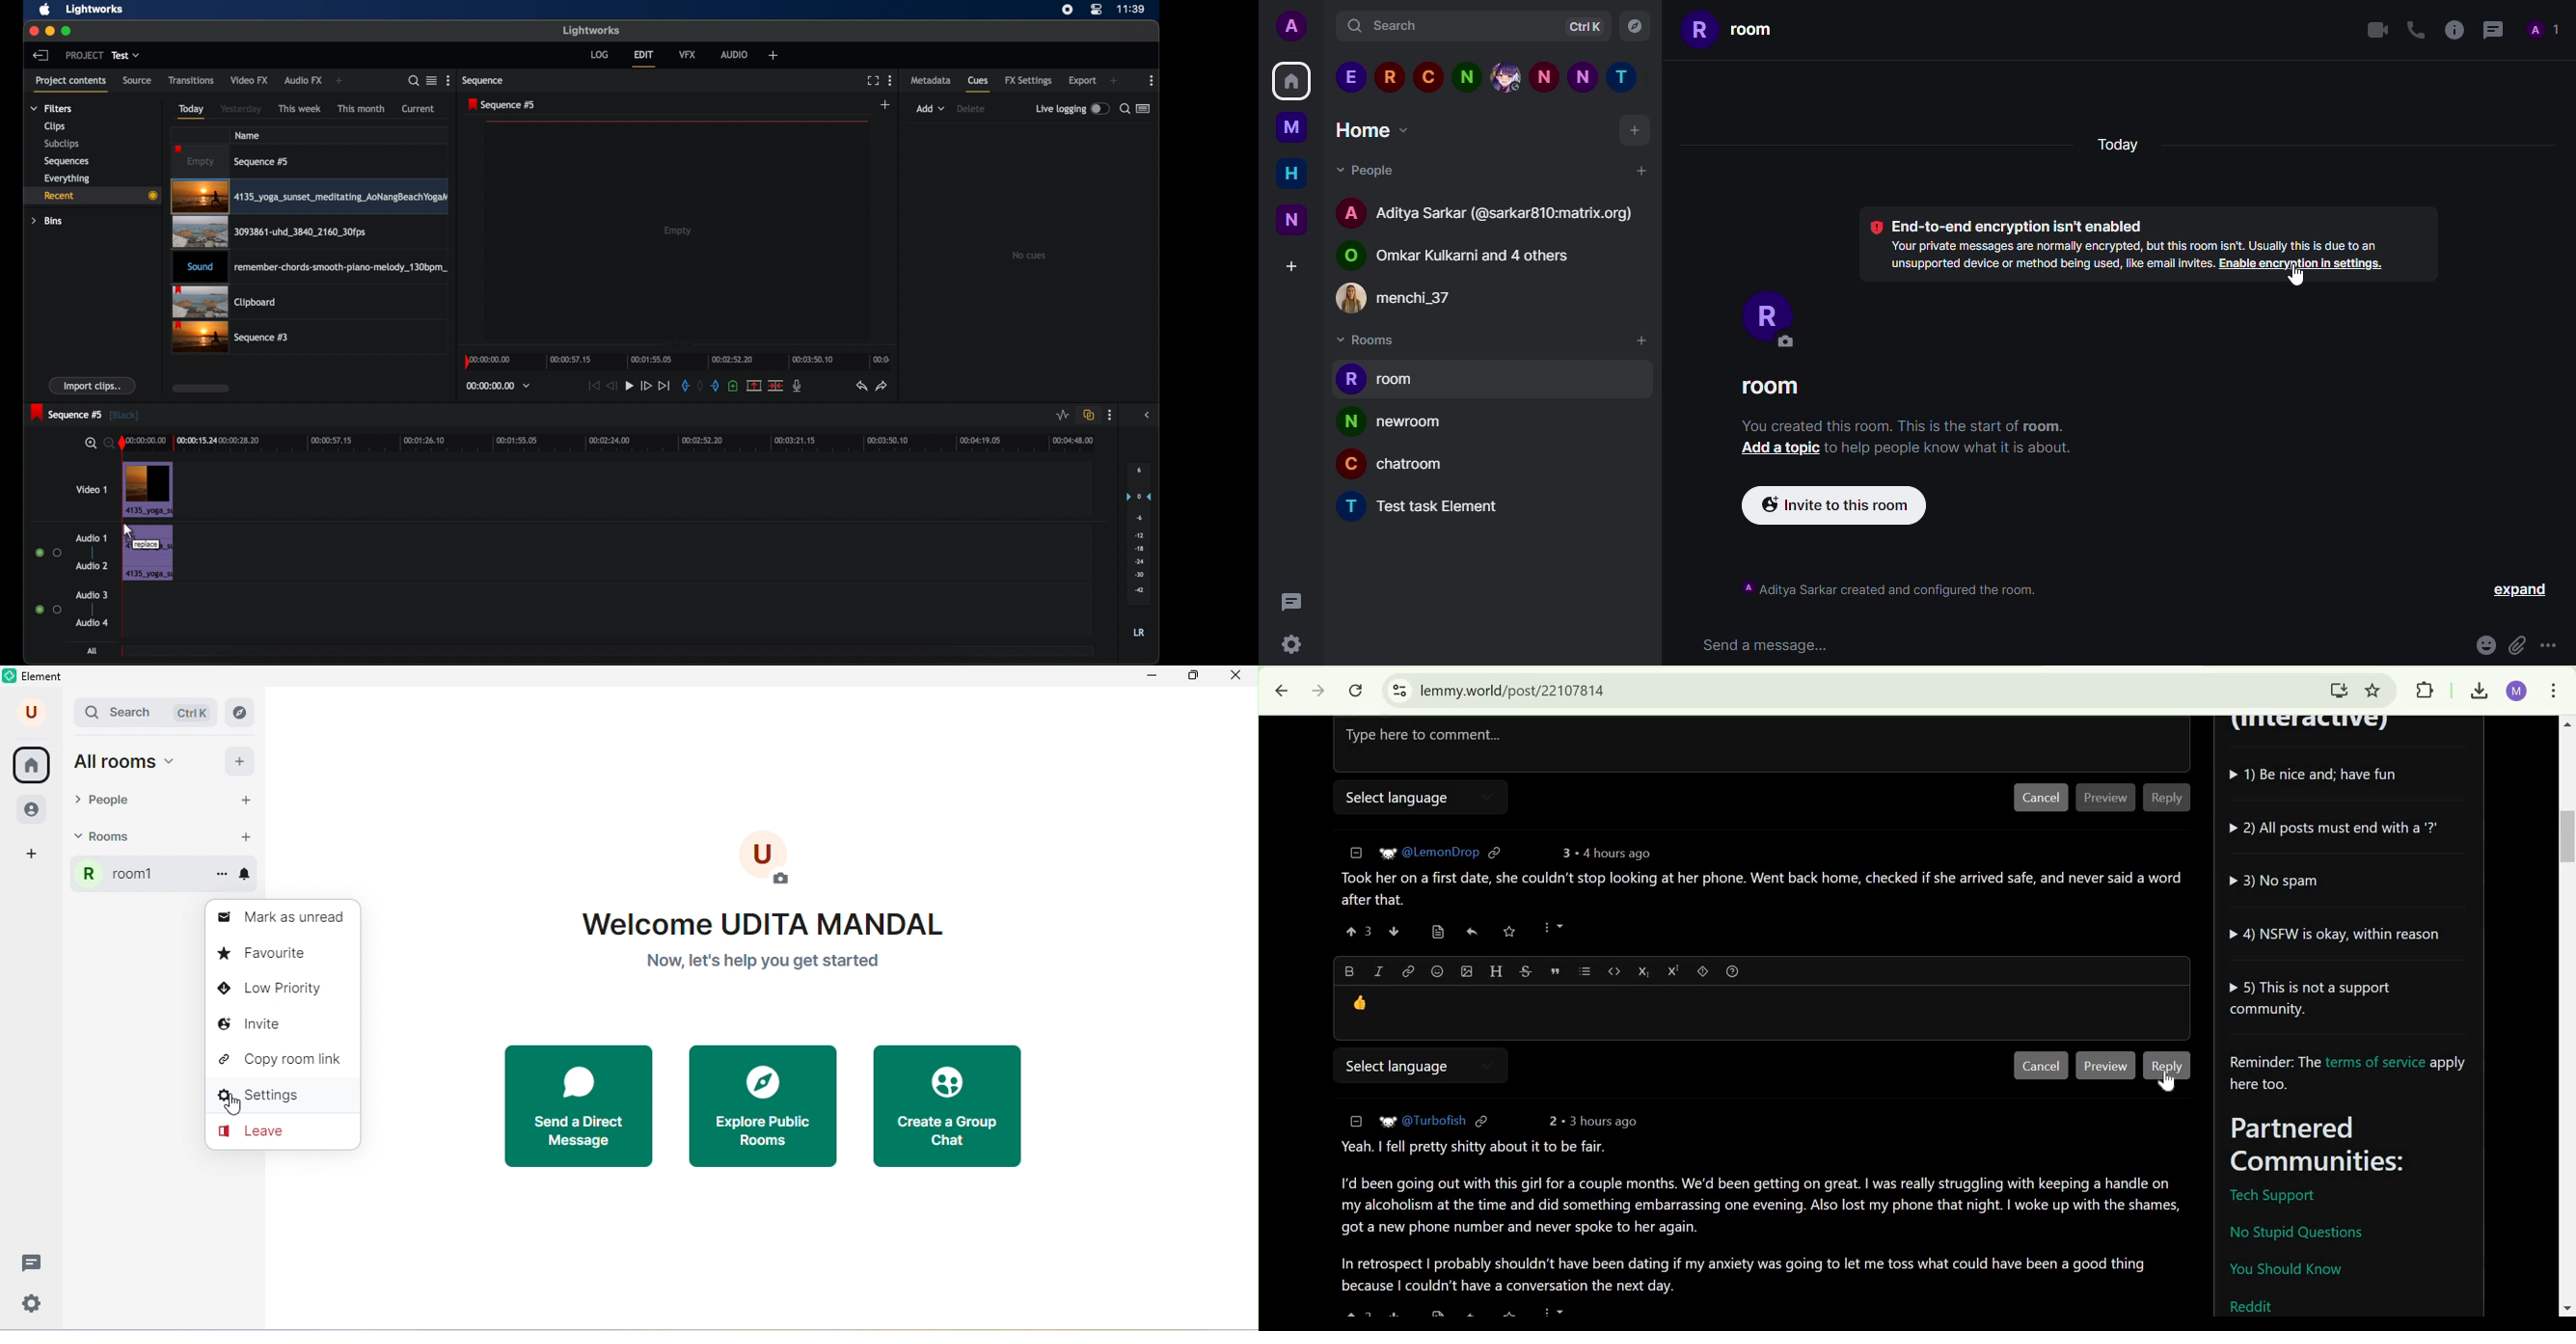  I want to click on quick settings, so click(38, 1304).